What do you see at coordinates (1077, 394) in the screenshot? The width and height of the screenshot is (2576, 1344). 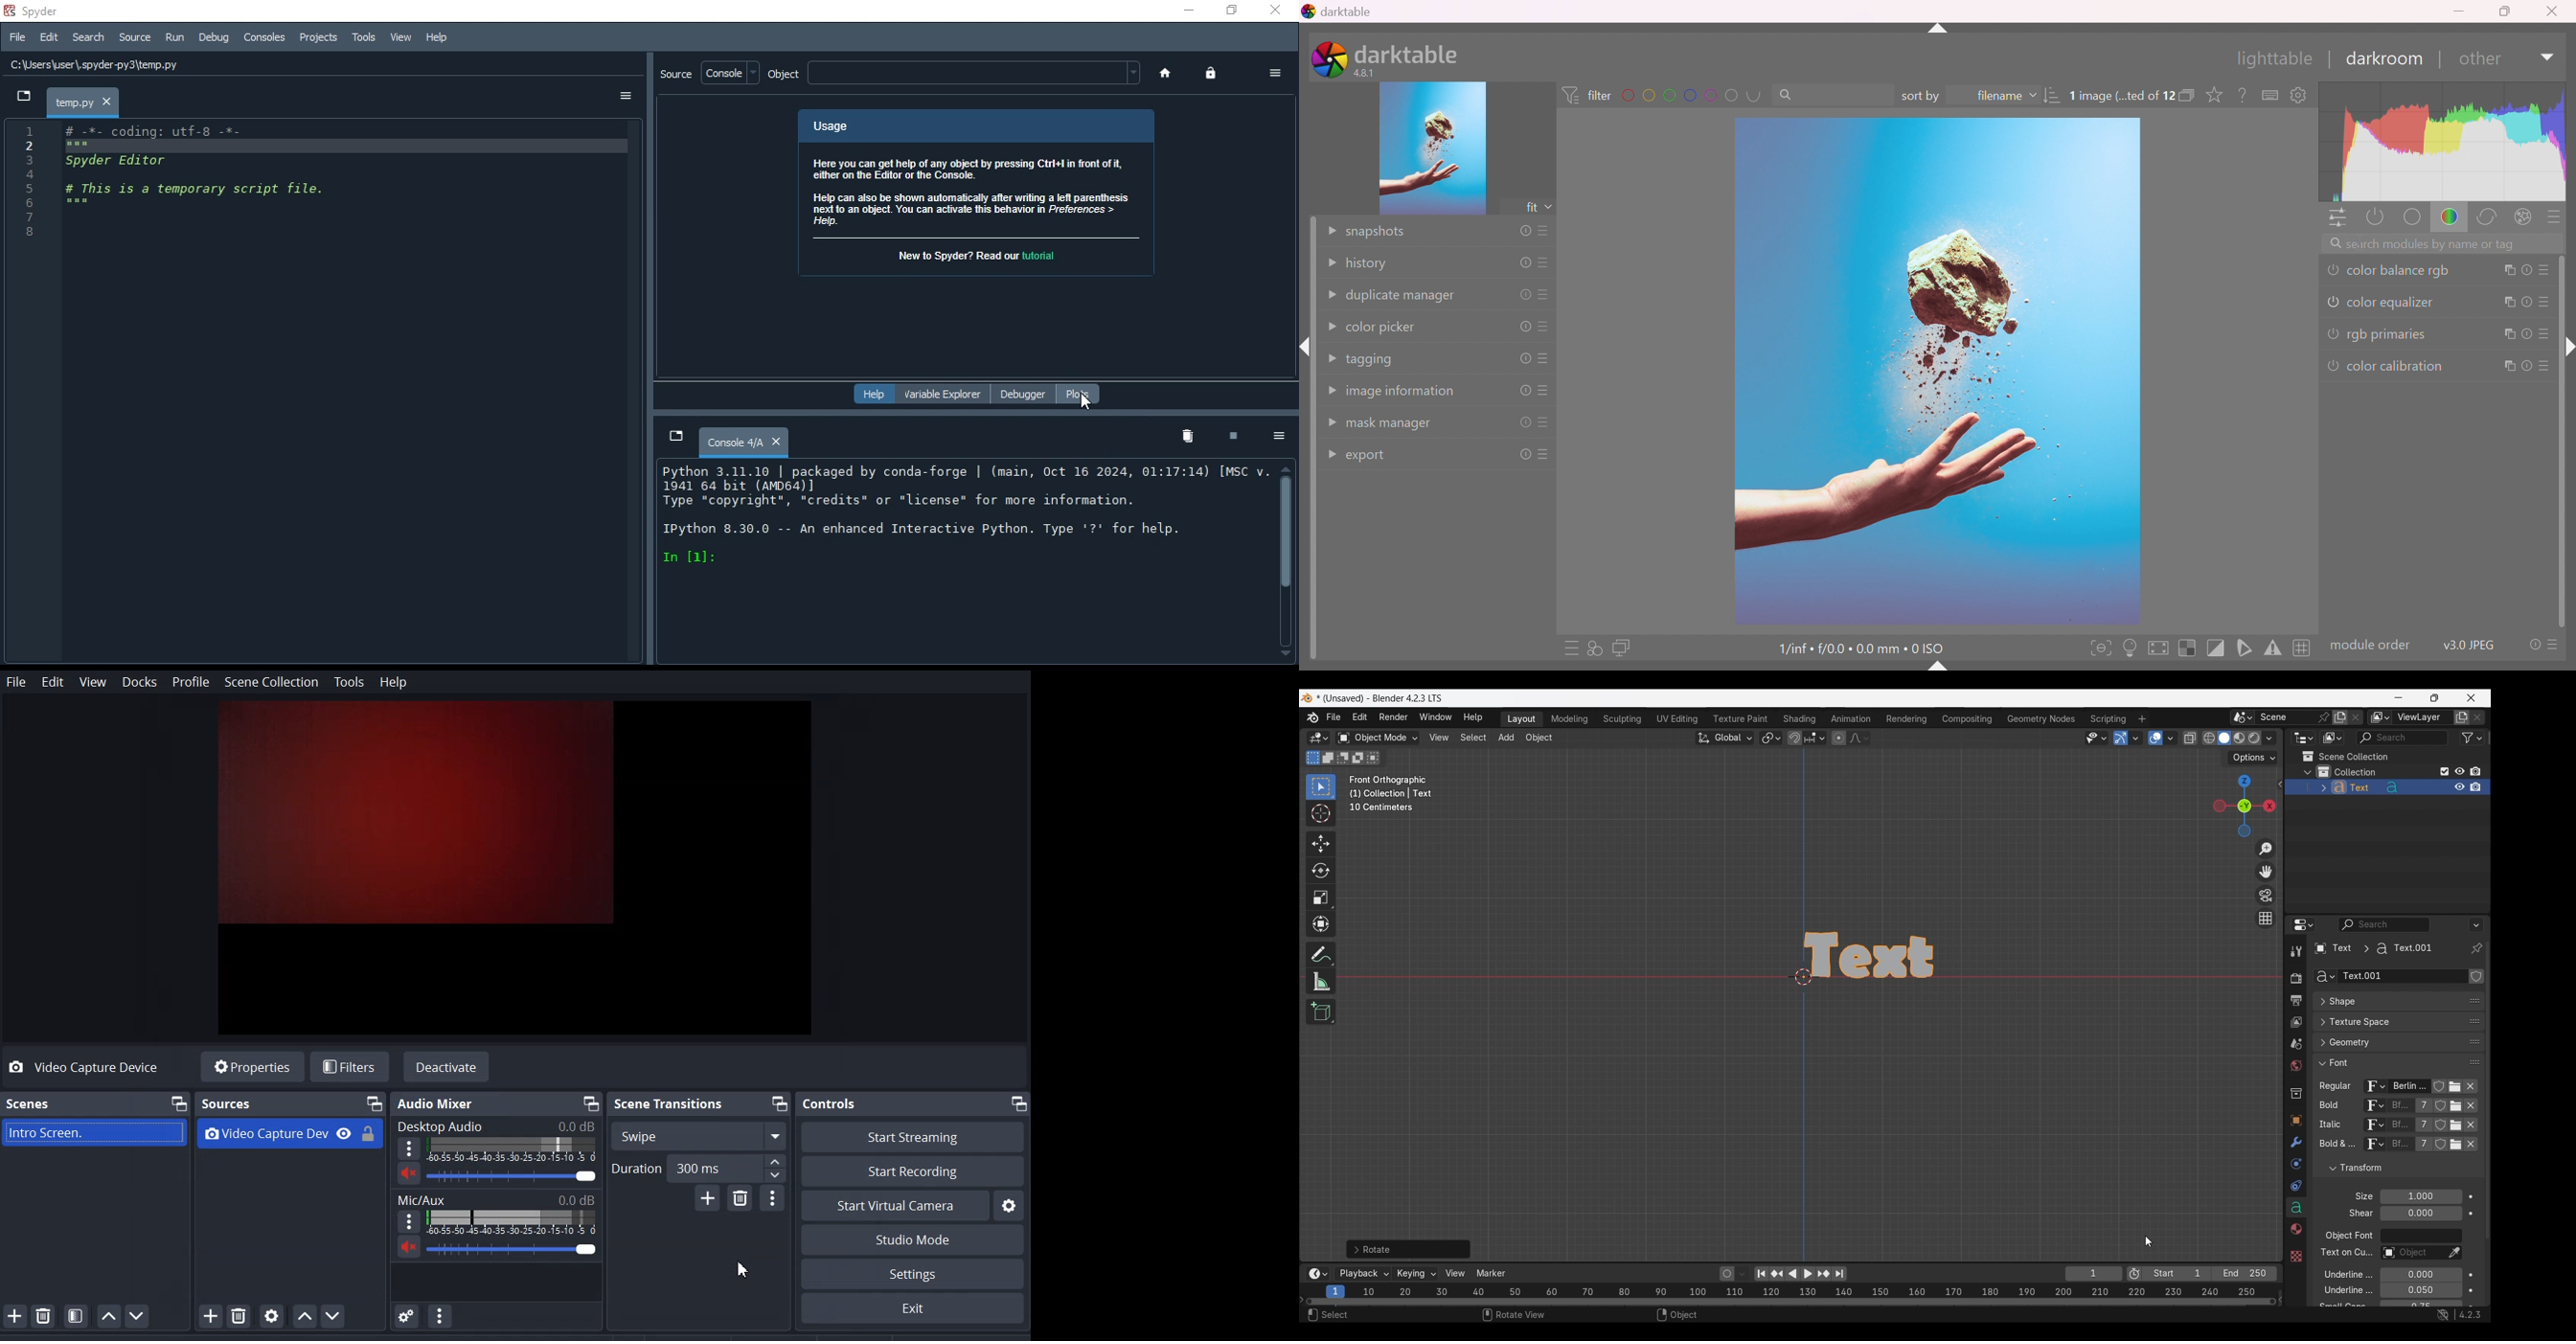 I see `plots` at bounding box center [1077, 394].